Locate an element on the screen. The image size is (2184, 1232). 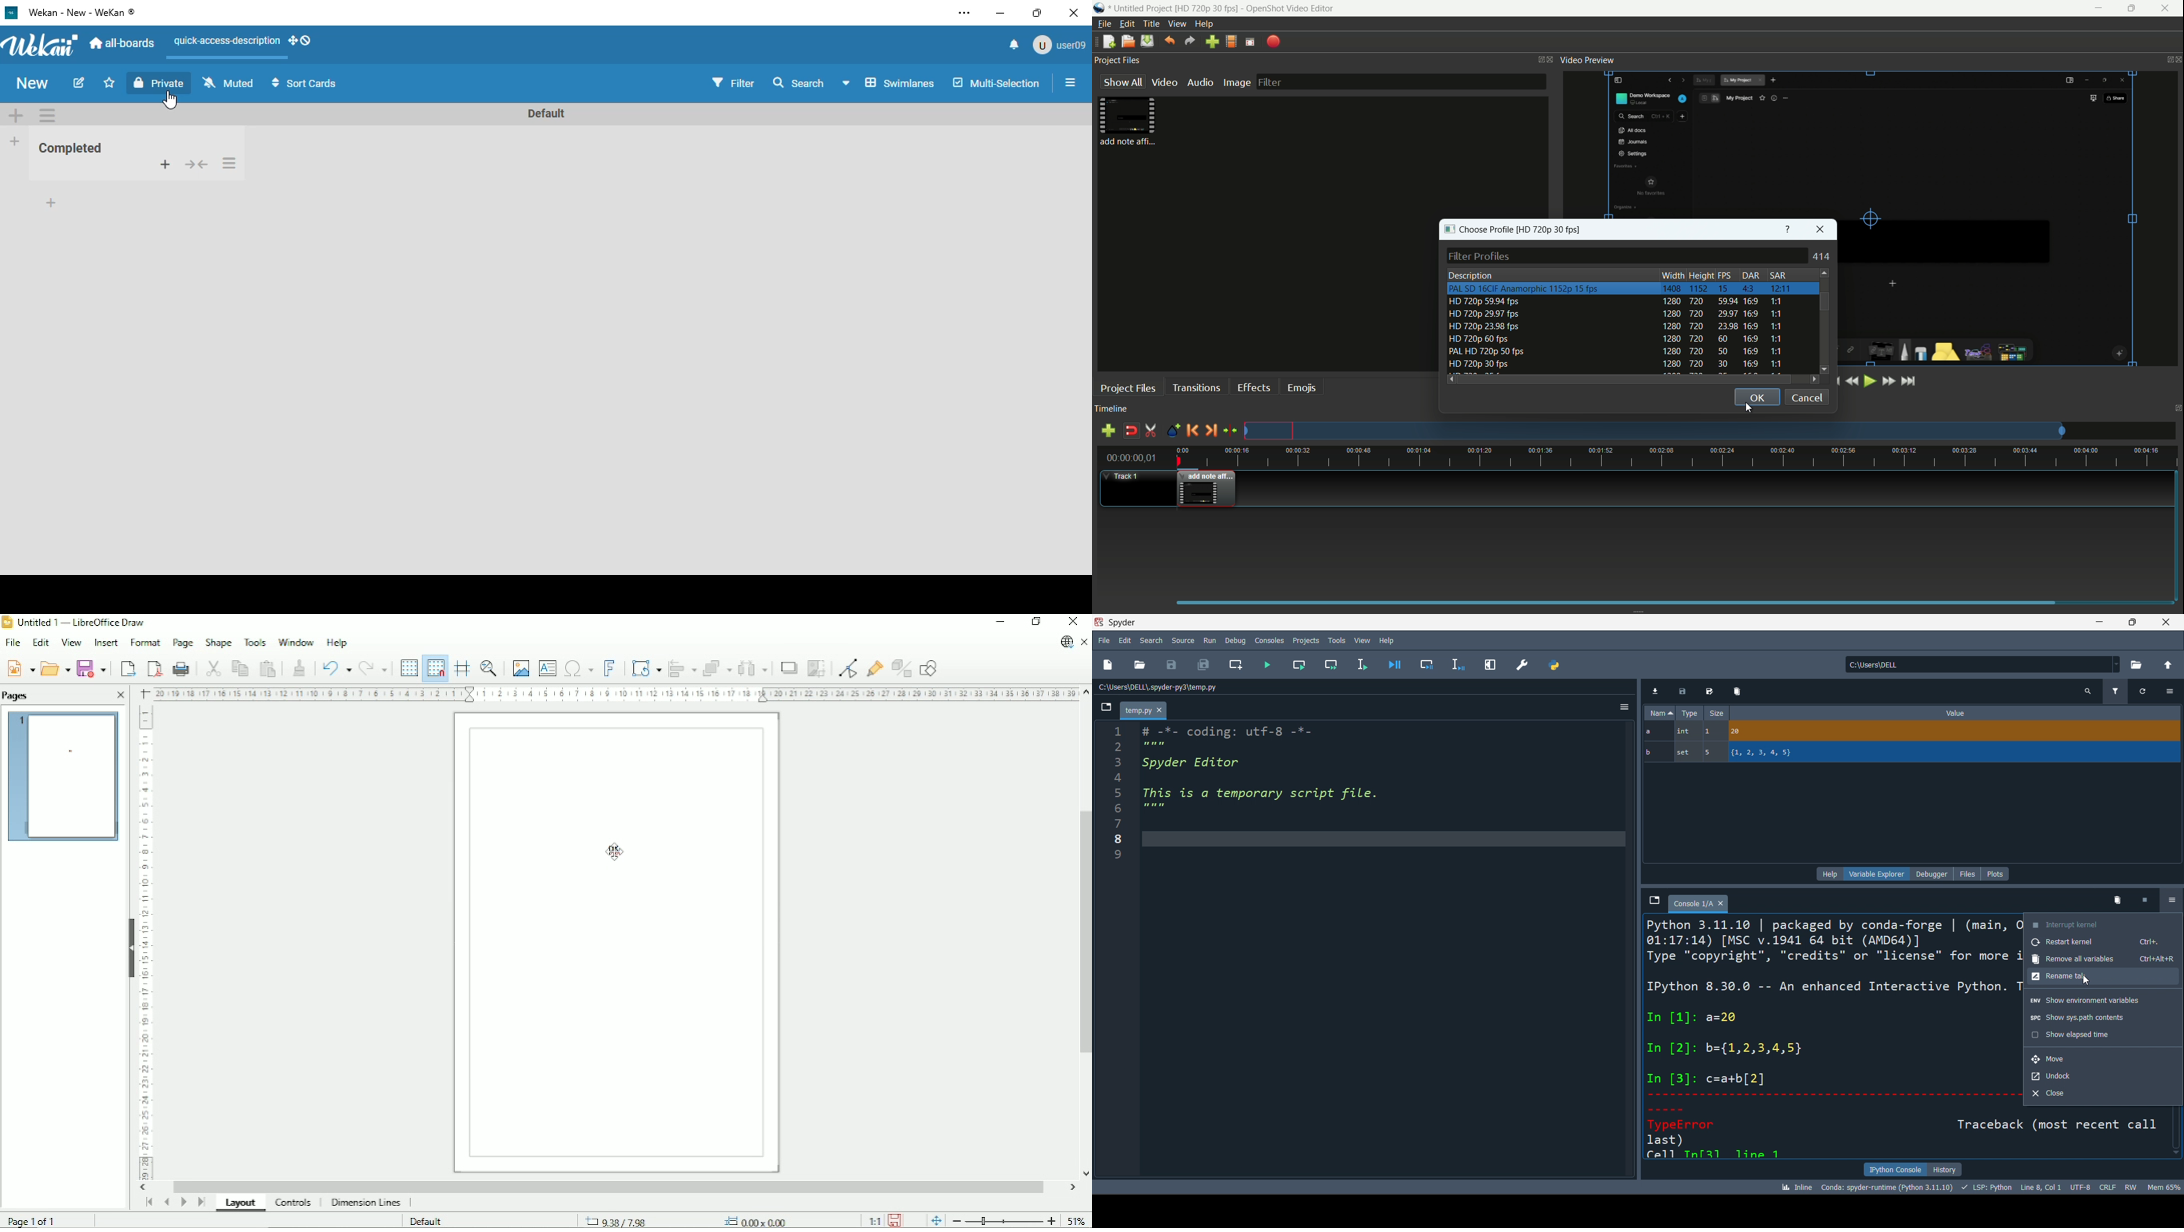
Toggle extrusion is located at coordinates (902, 668).